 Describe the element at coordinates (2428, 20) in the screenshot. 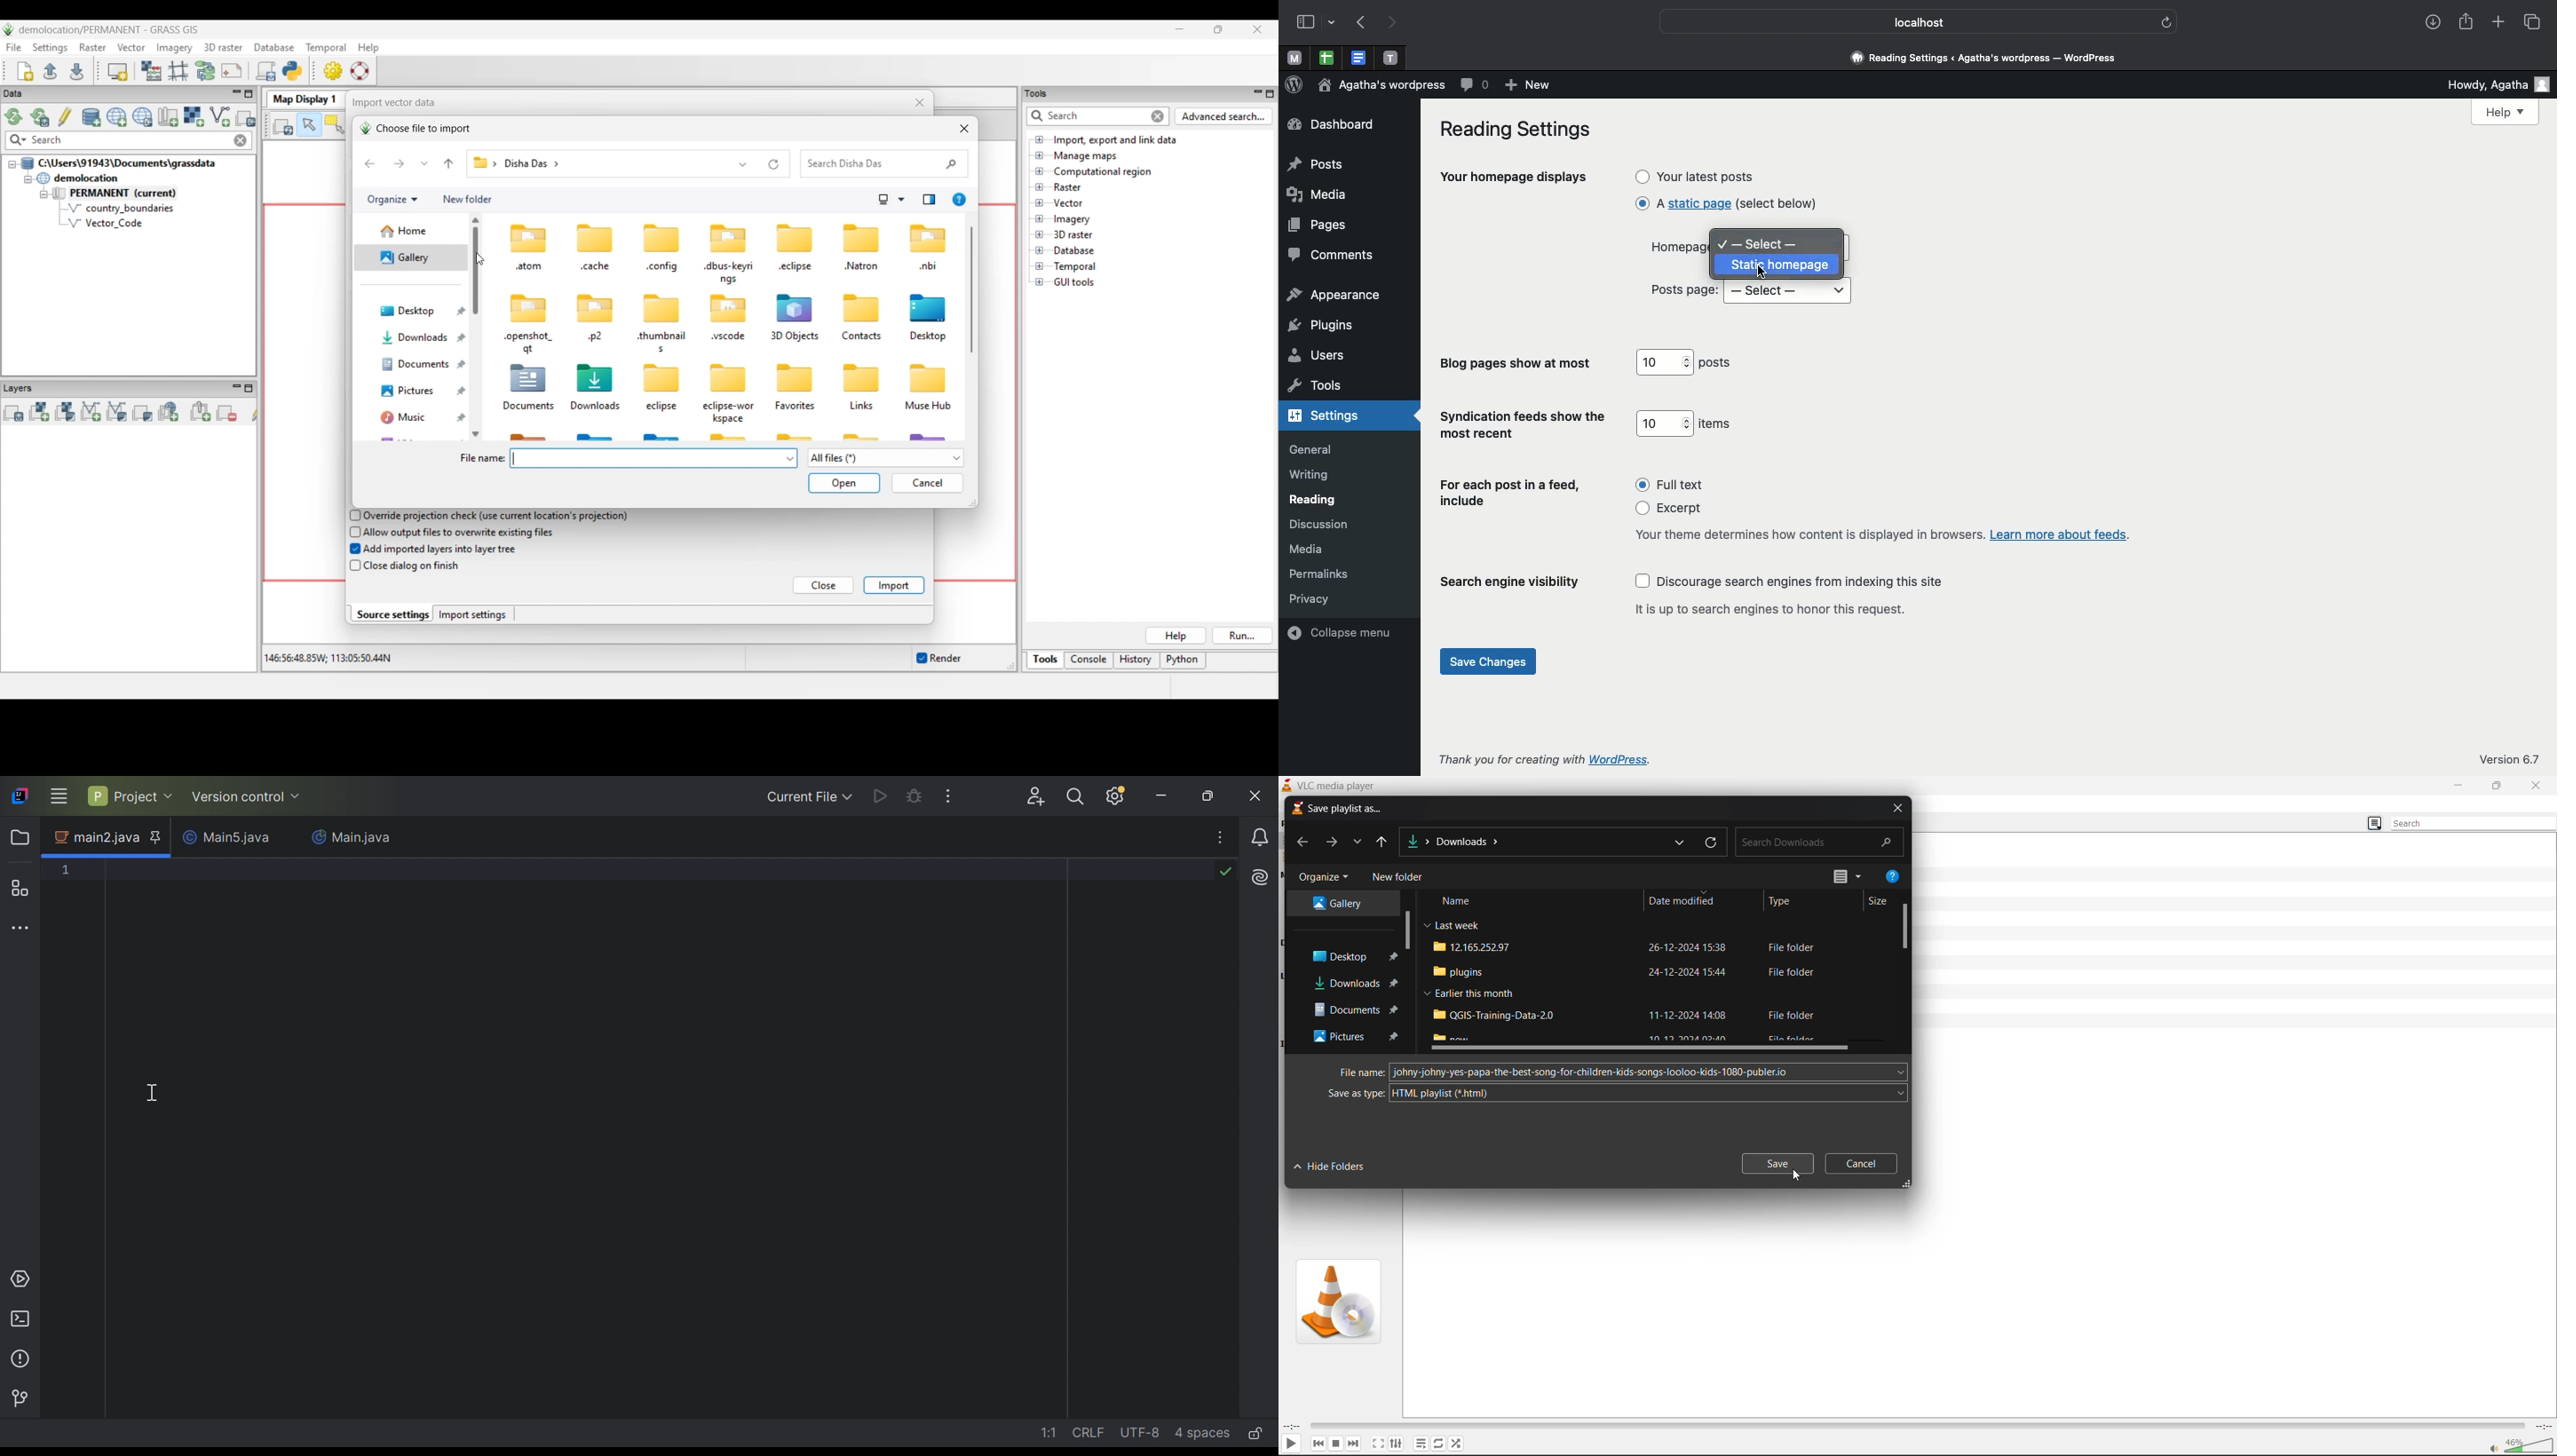

I see `Download` at that location.